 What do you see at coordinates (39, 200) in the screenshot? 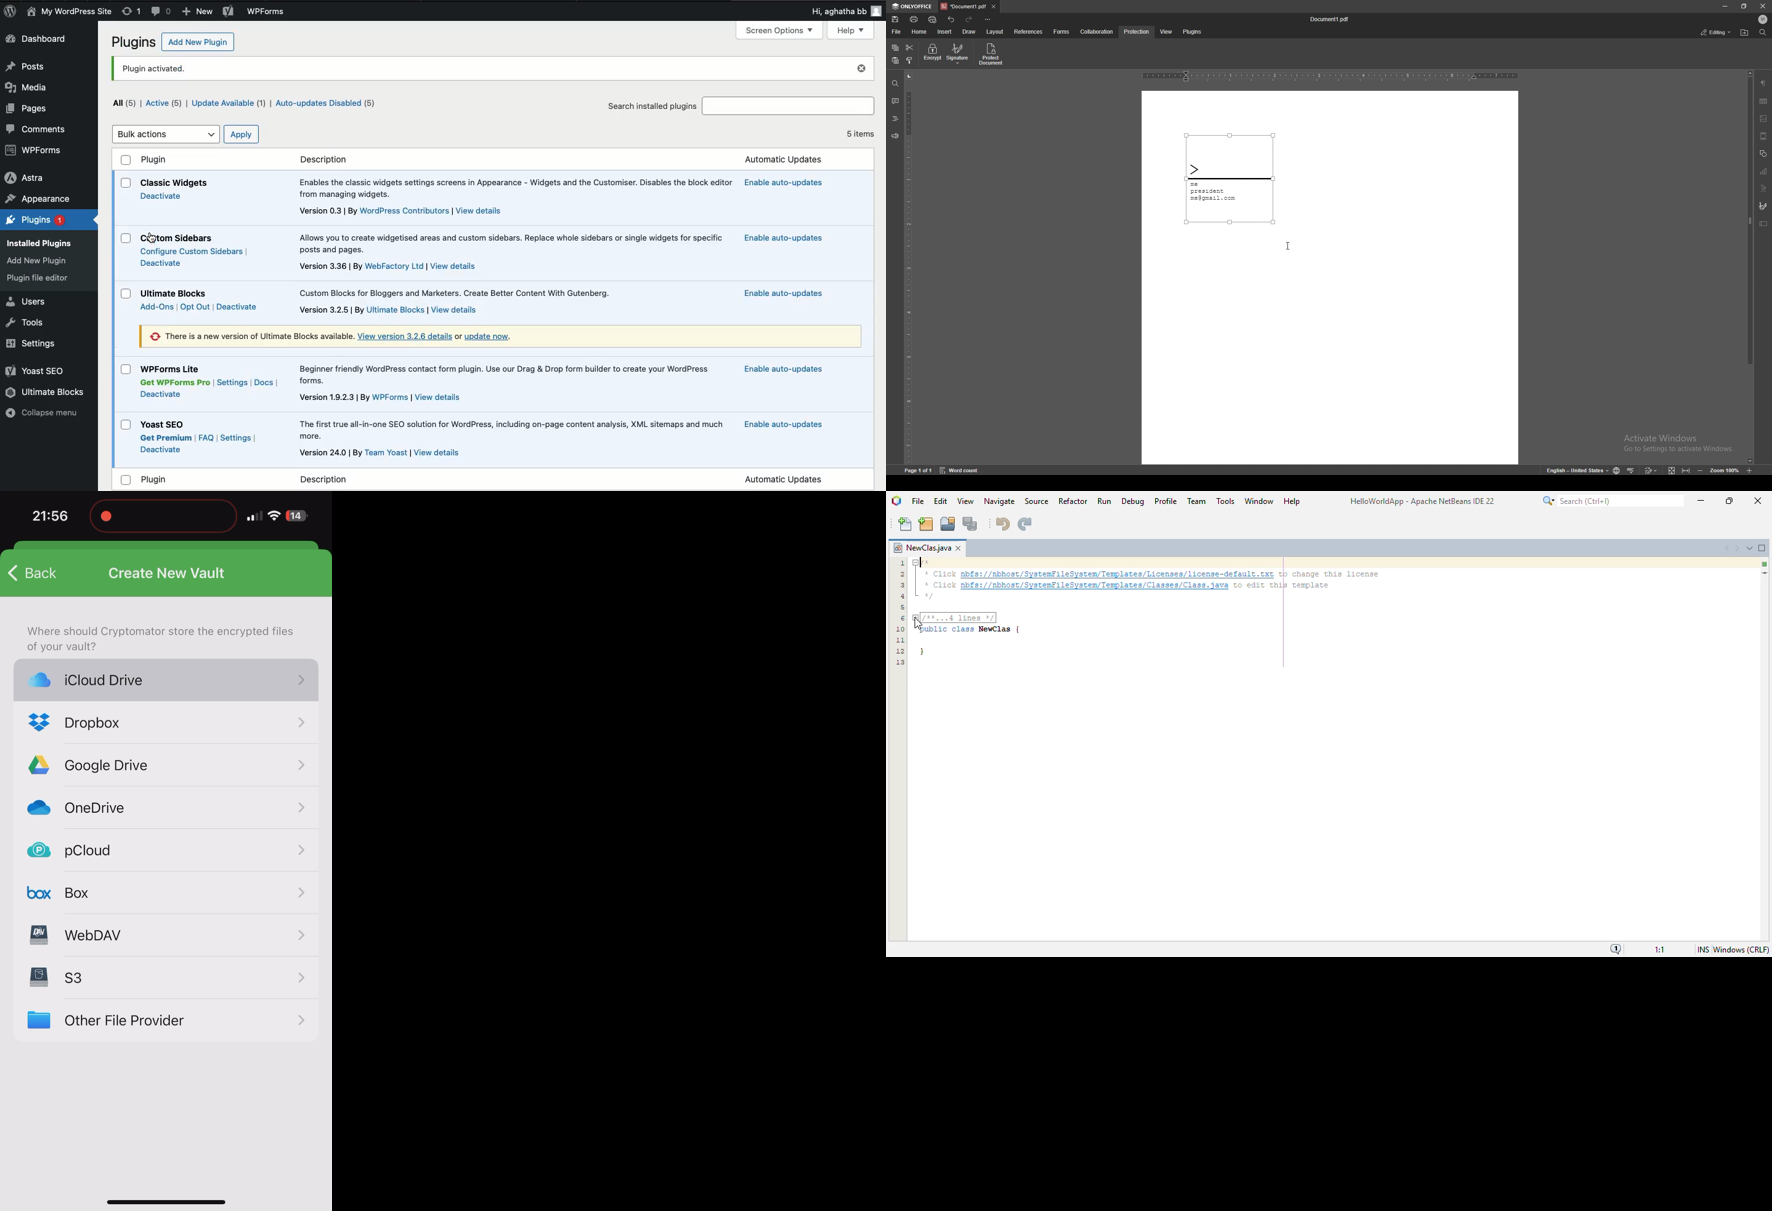
I see `Appearance` at bounding box center [39, 200].